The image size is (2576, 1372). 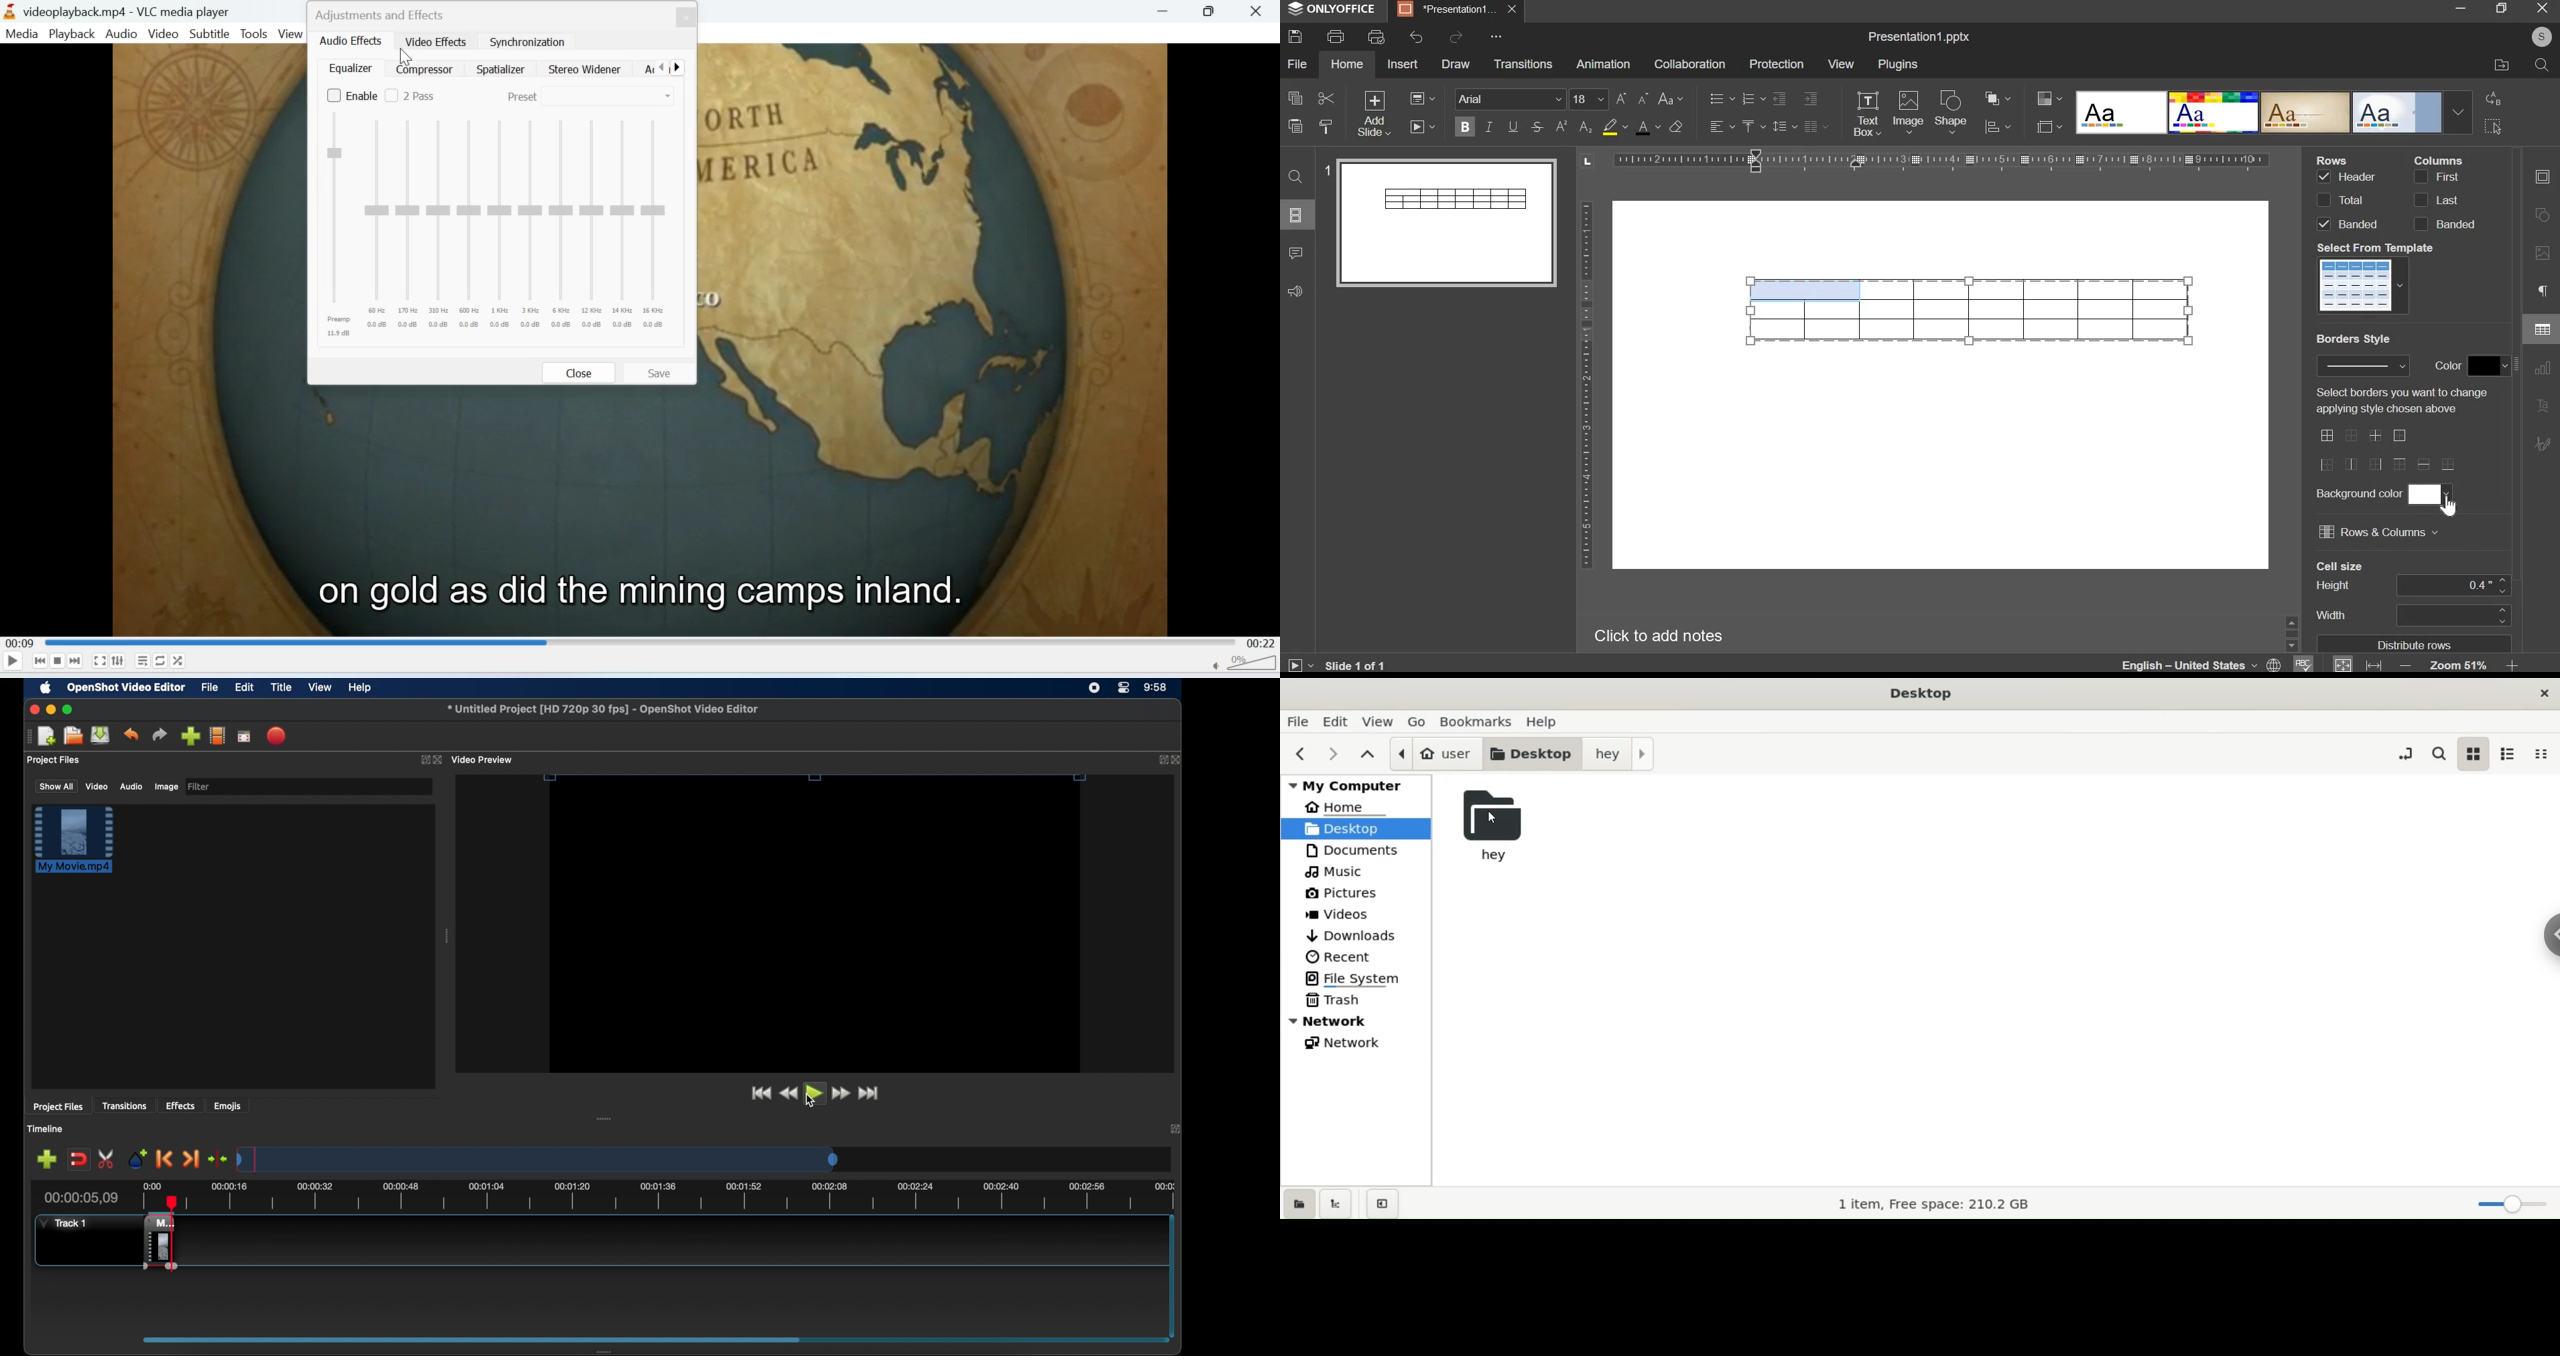 I want to click on slide size, so click(x=2049, y=126).